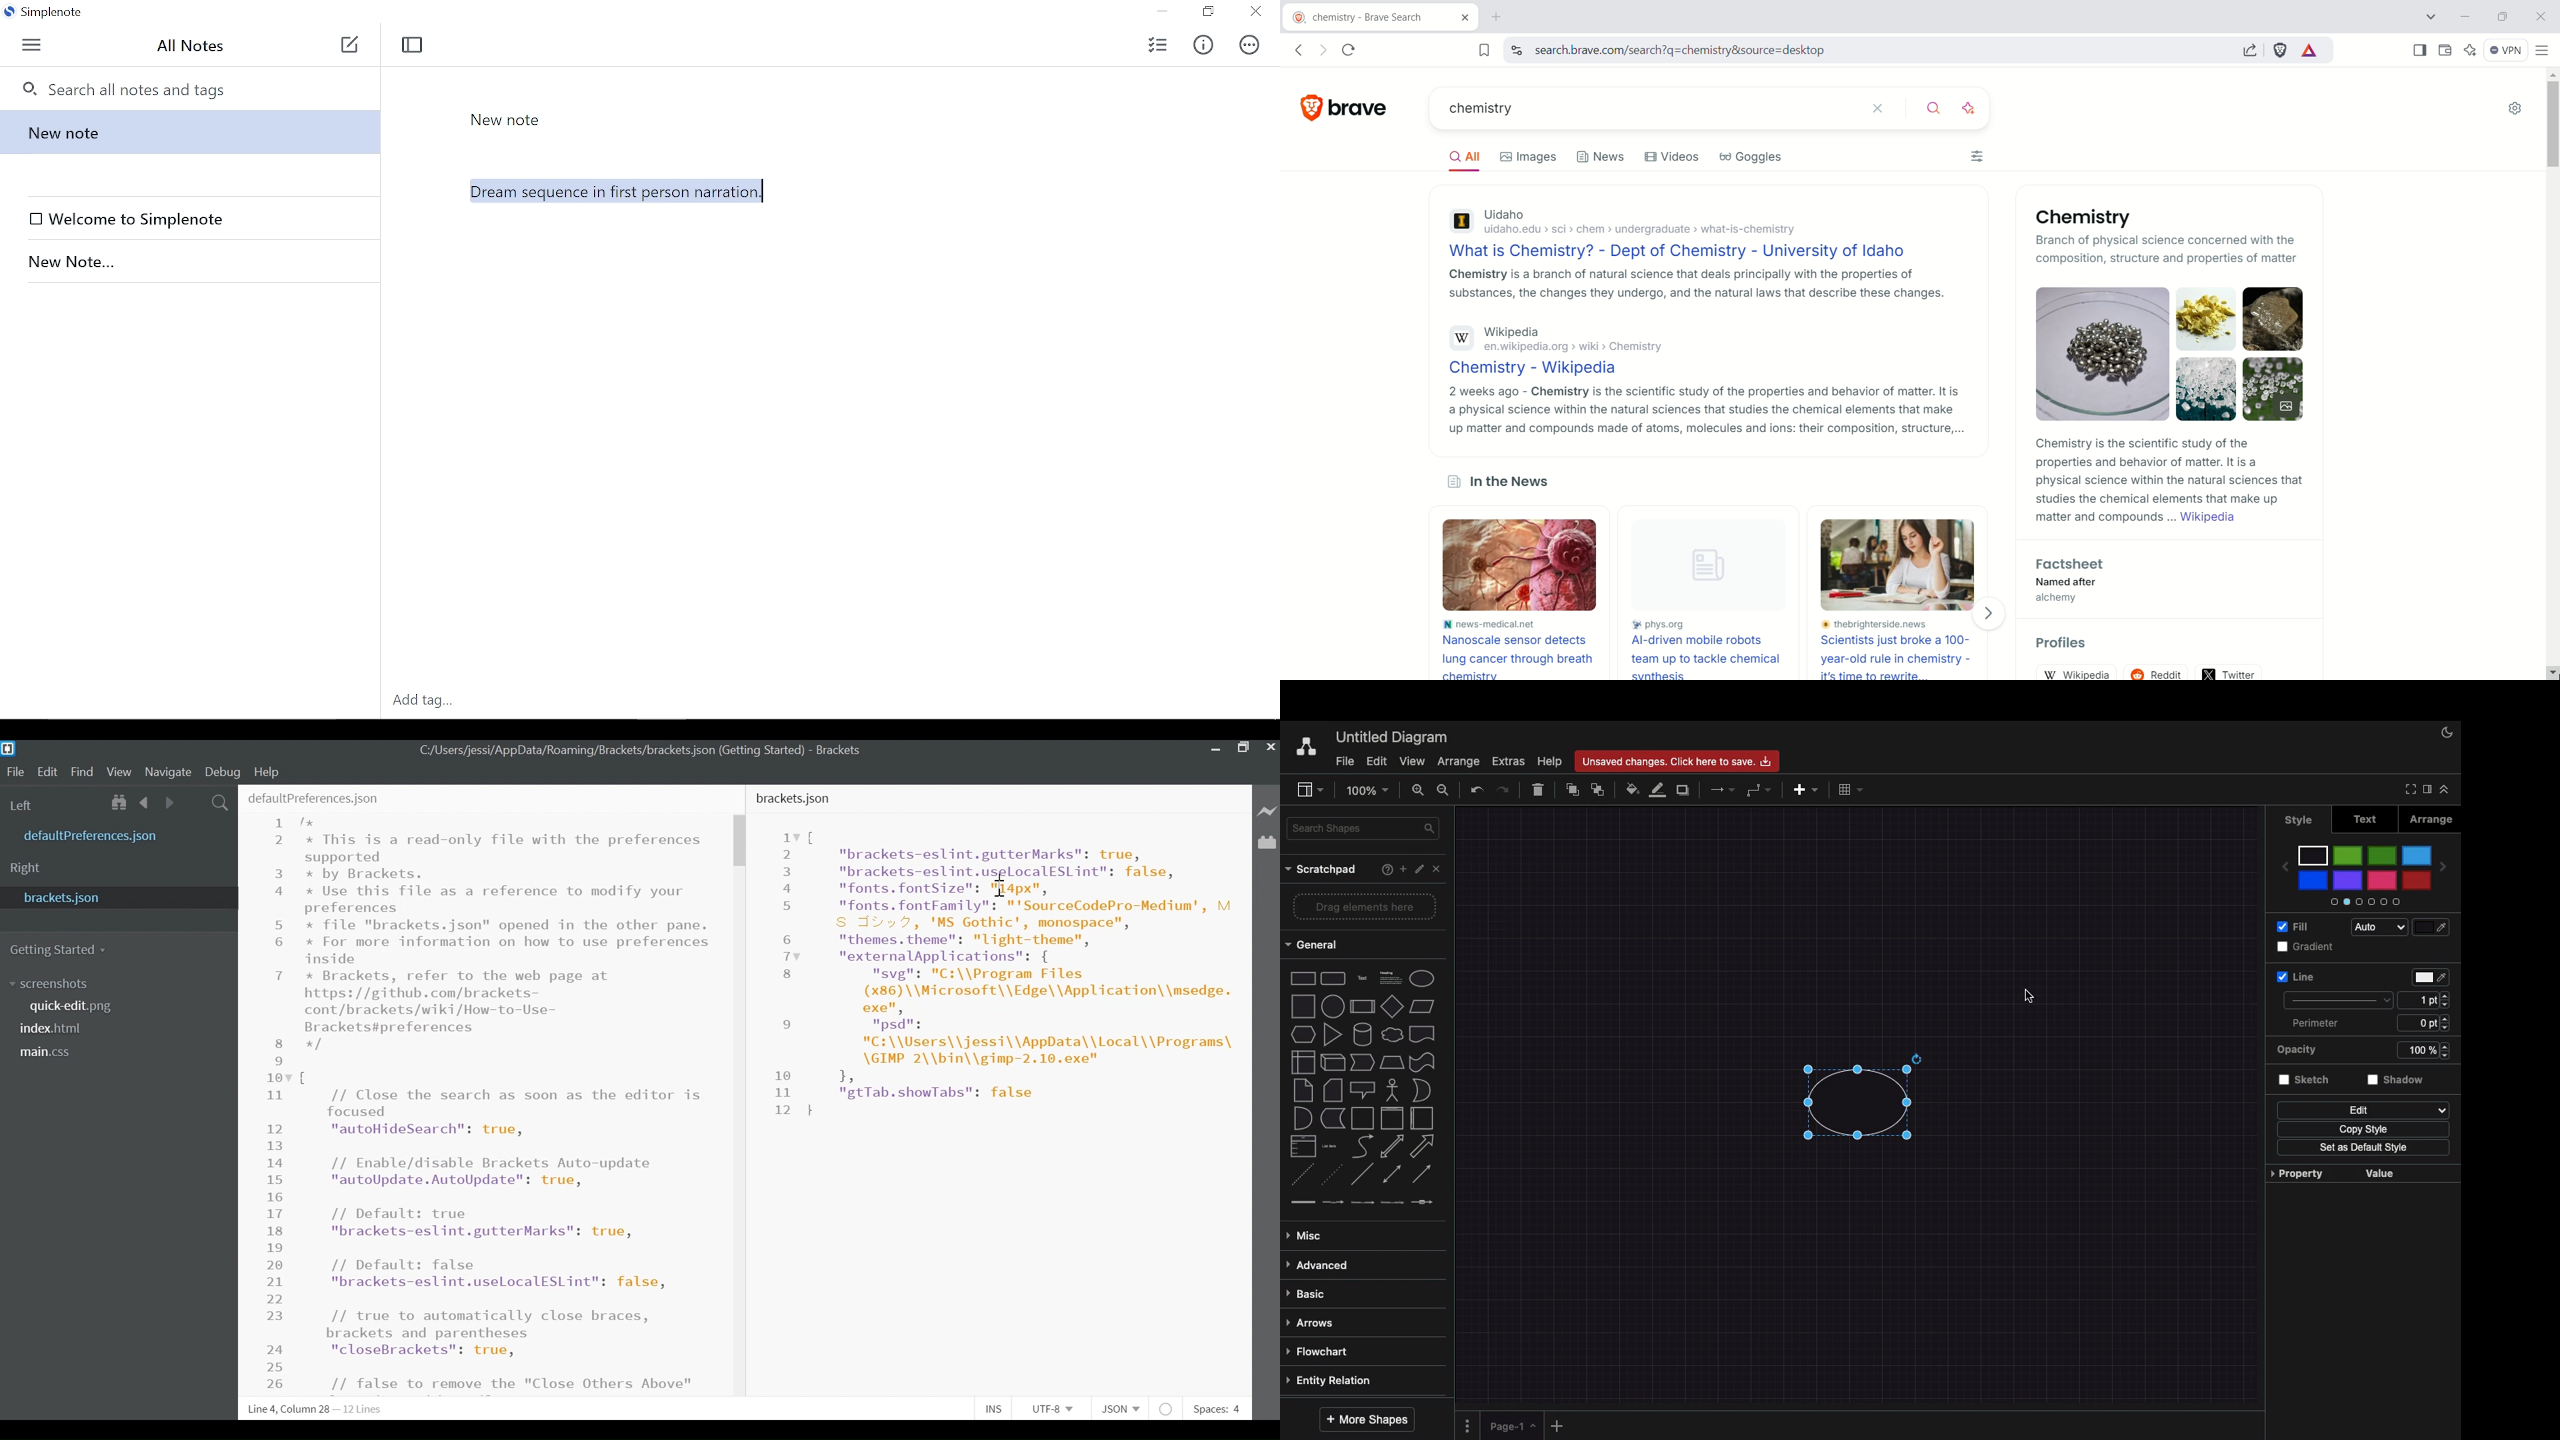 The image size is (2576, 1456). Describe the element at coordinates (1423, 1147) in the screenshot. I see `Arrow` at that location.